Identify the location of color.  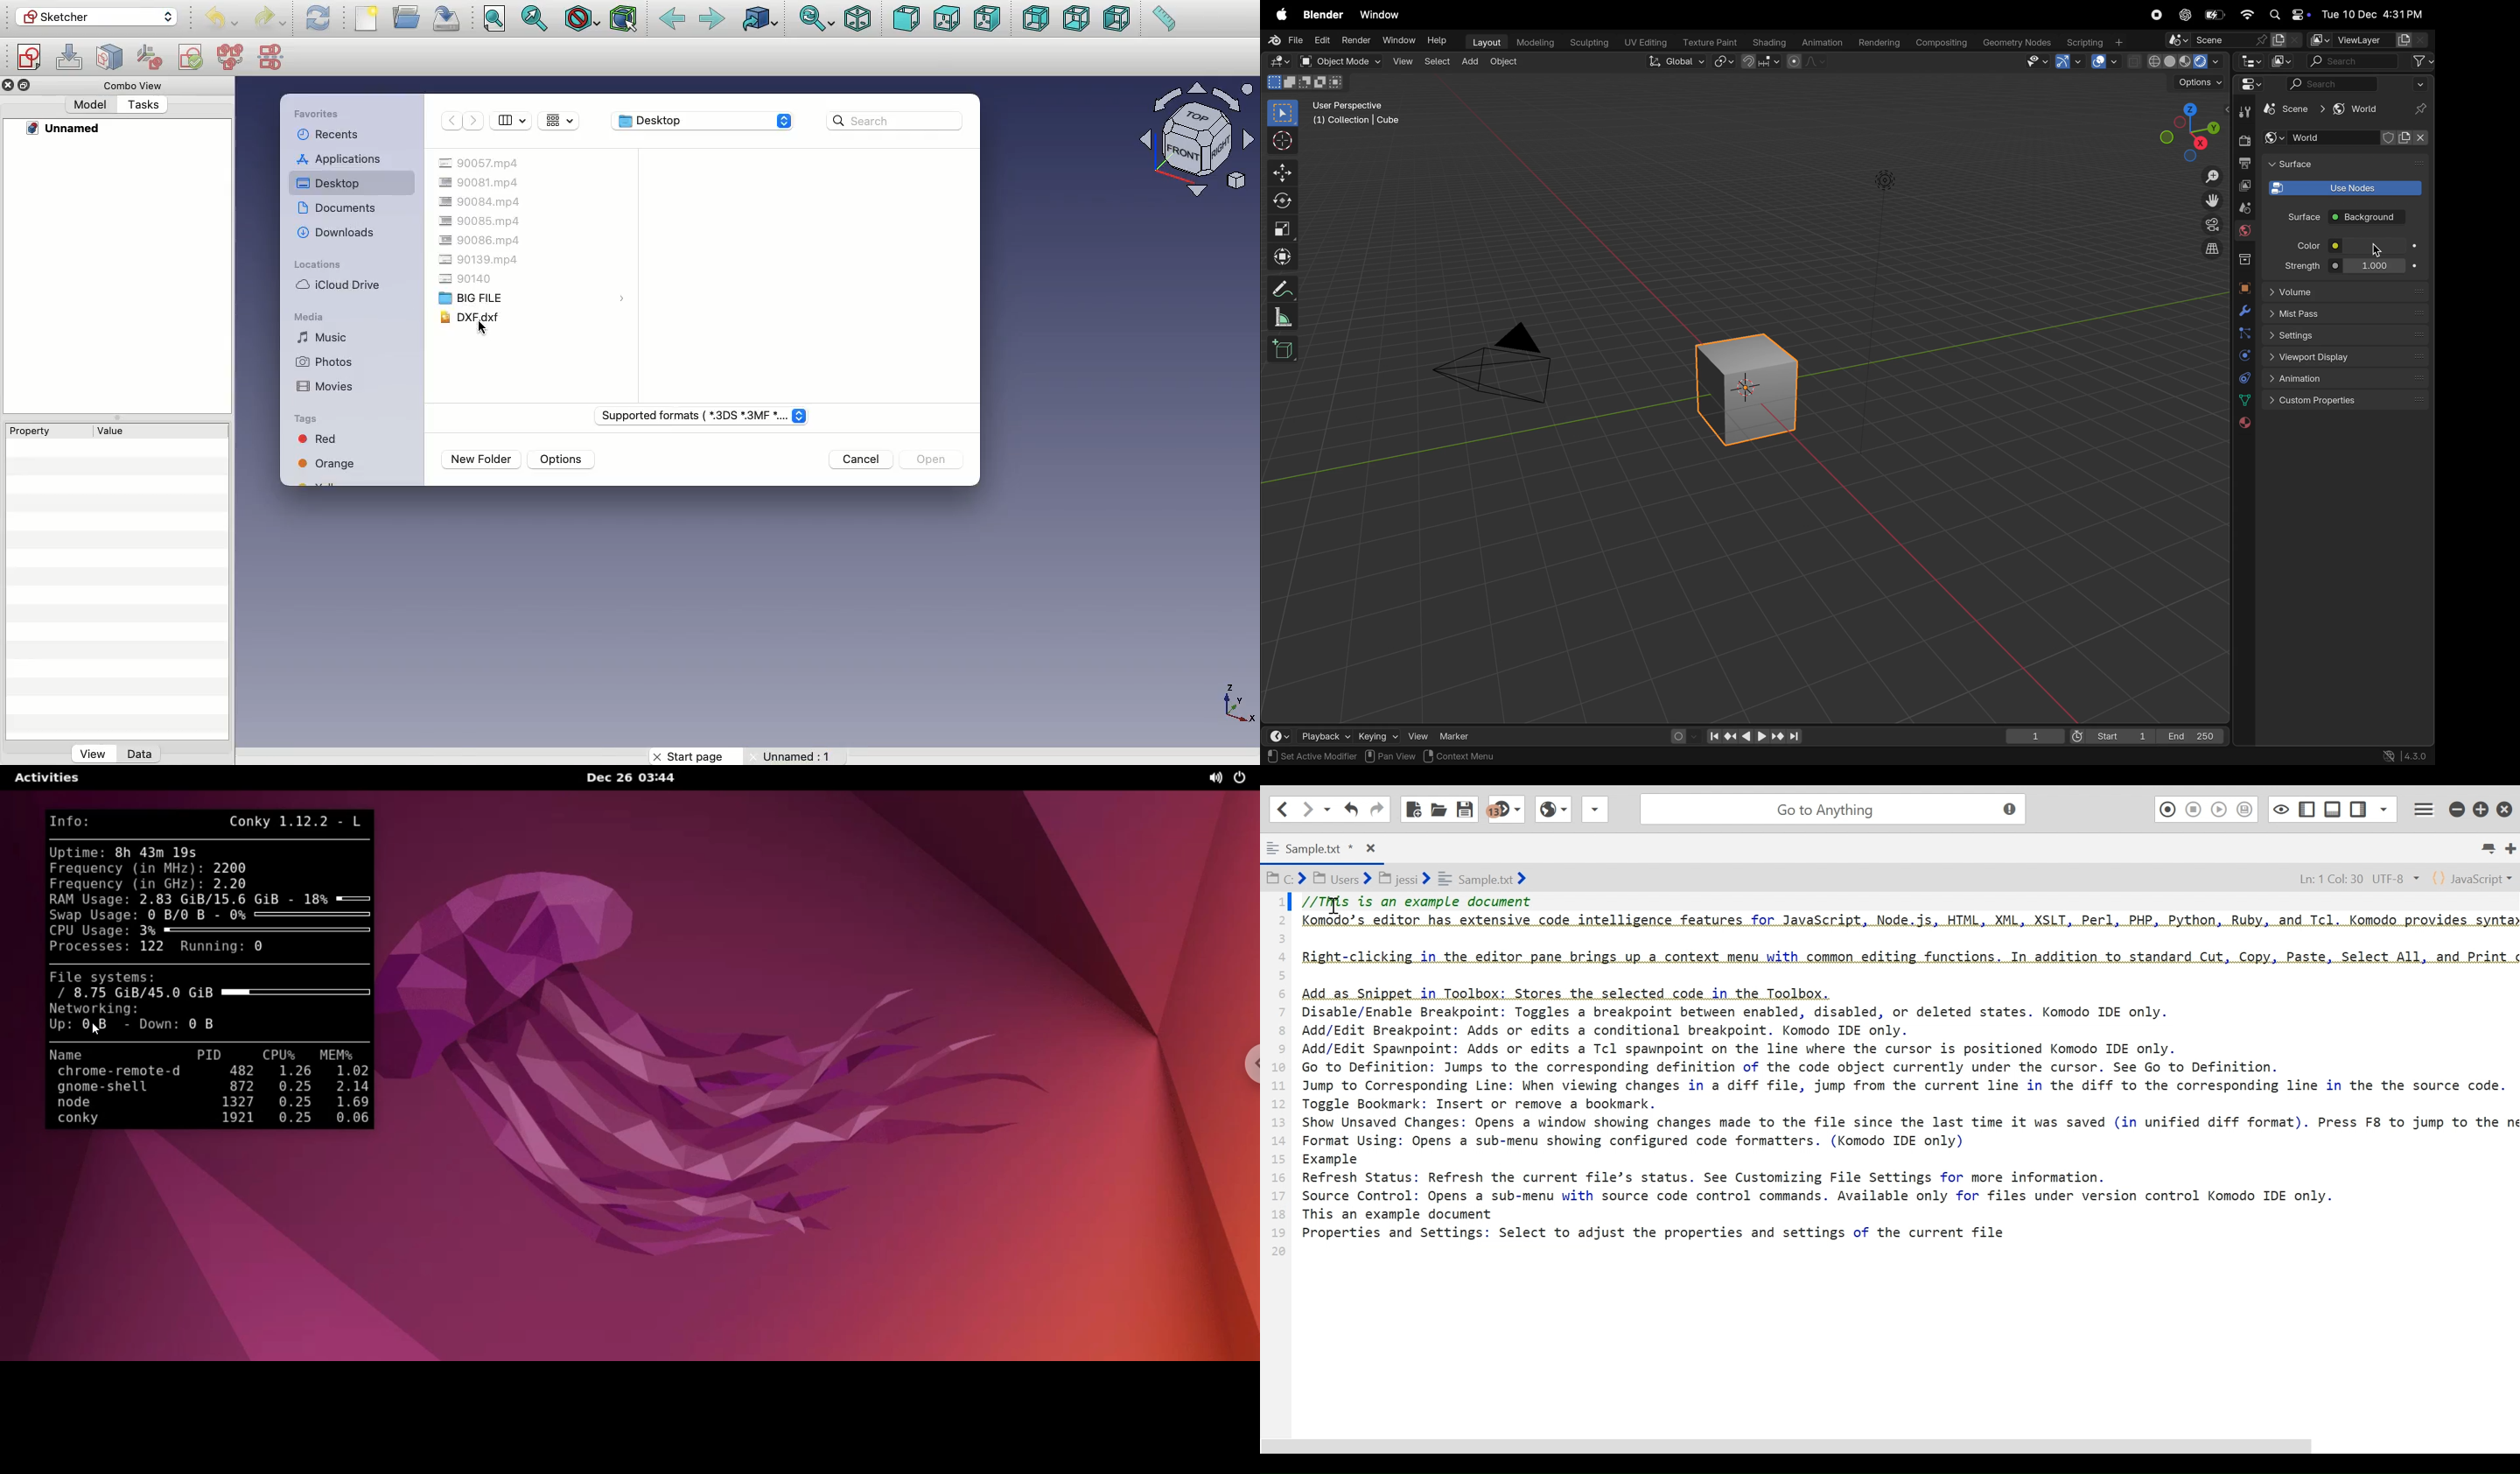
(2305, 245).